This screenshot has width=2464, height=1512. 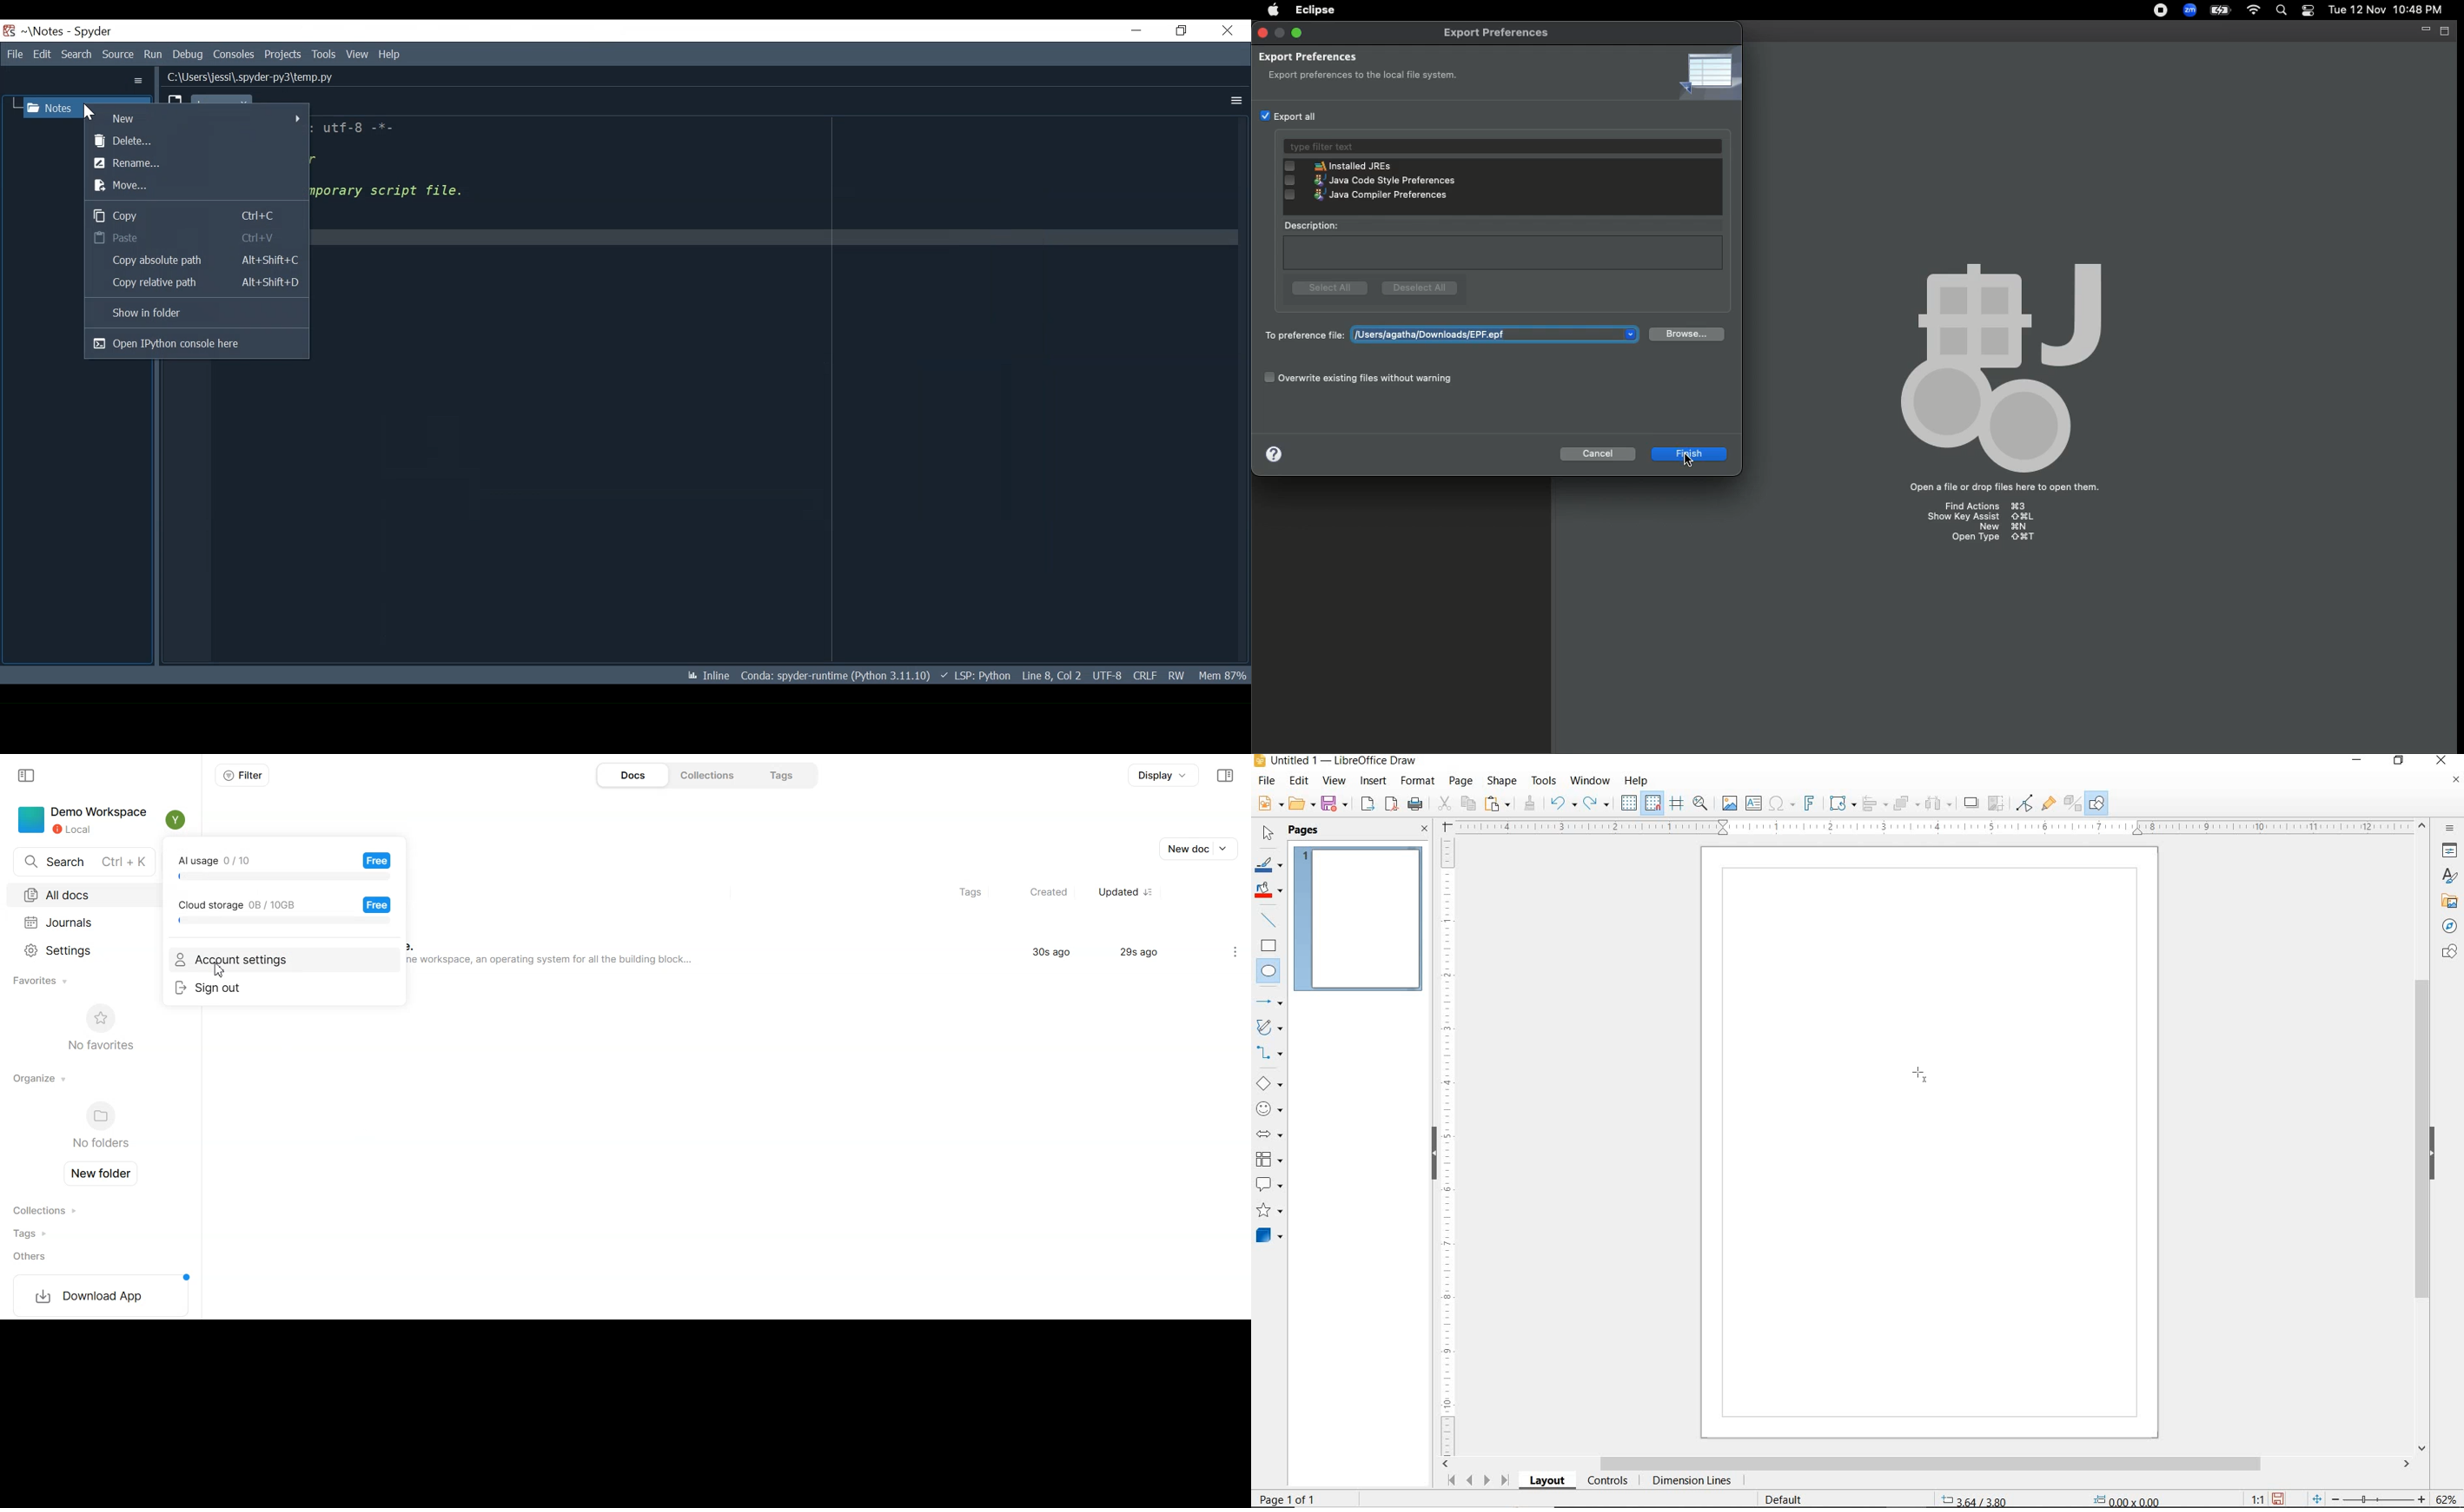 What do you see at coordinates (1730, 804) in the screenshot?
I see `INSERT IMAGE` at bounding box center [1730, 804].